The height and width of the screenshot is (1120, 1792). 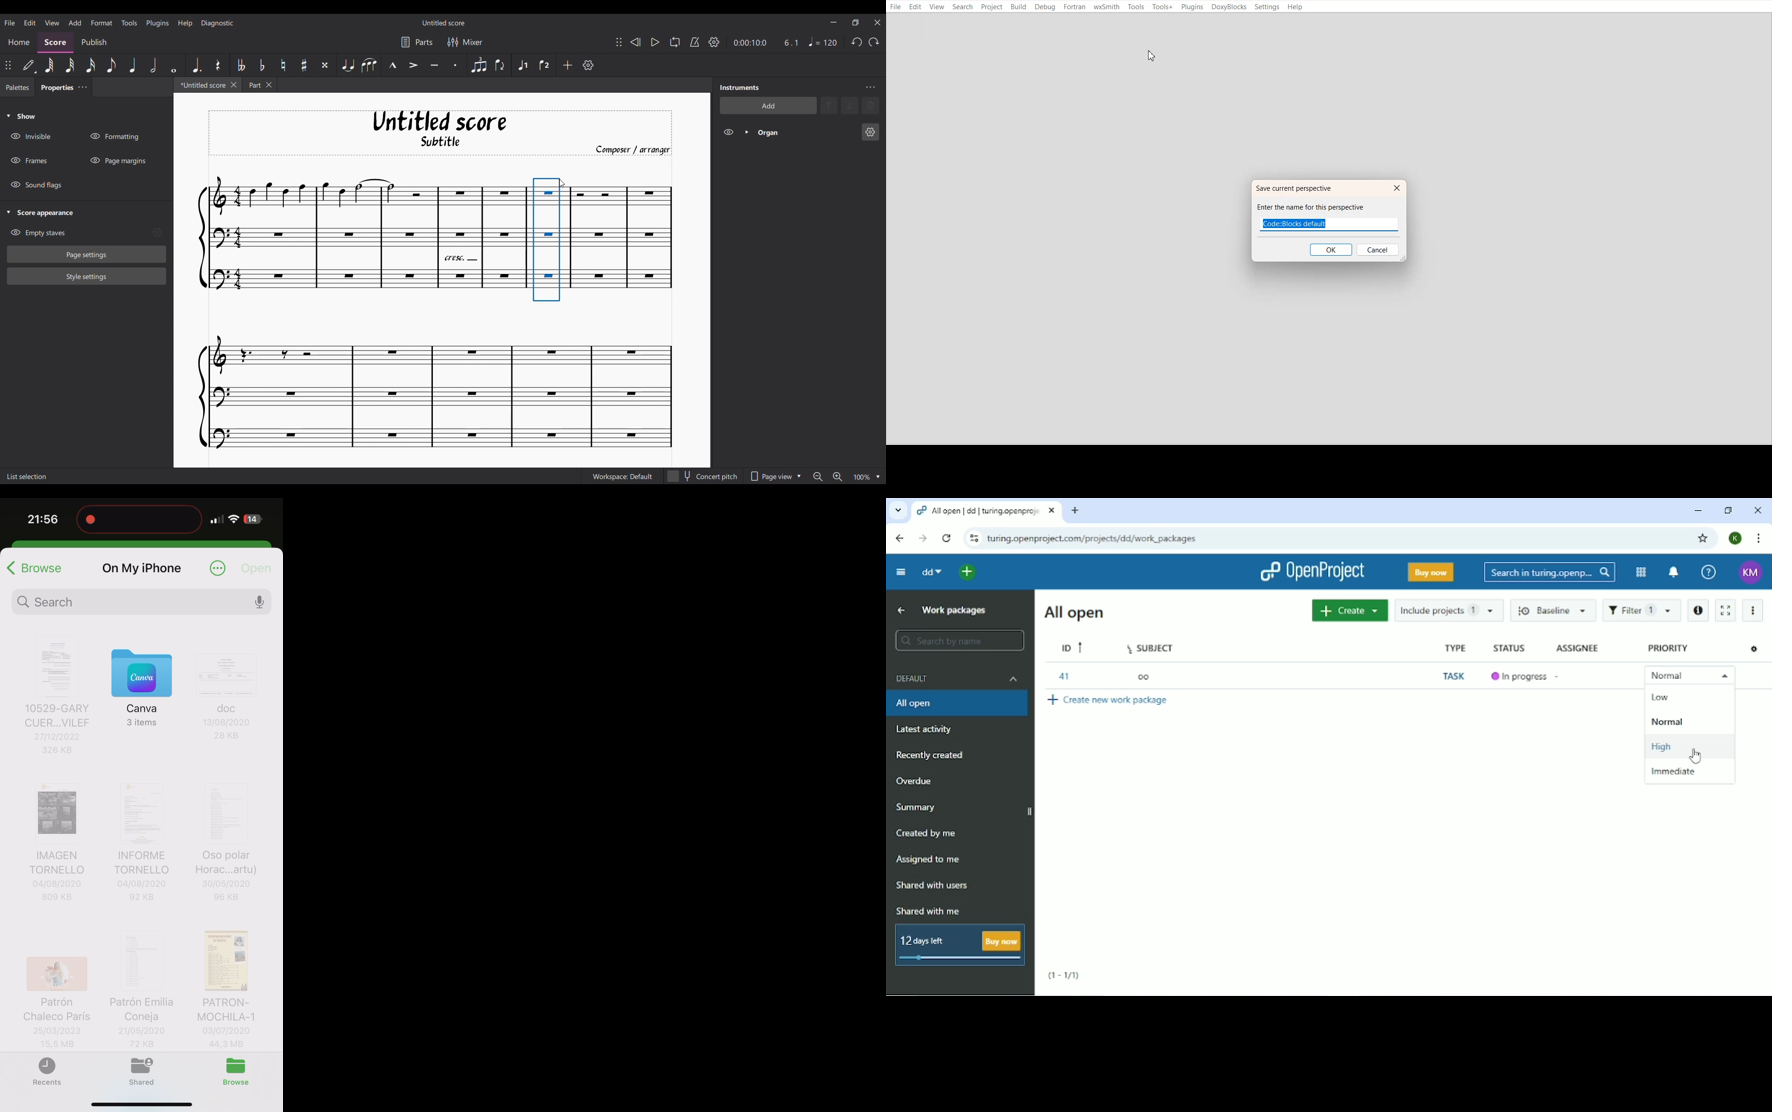 What do you see at coordinates (1150, 56) in the screenshot?
I see `Cursor` at bounding box center [1150, 56].